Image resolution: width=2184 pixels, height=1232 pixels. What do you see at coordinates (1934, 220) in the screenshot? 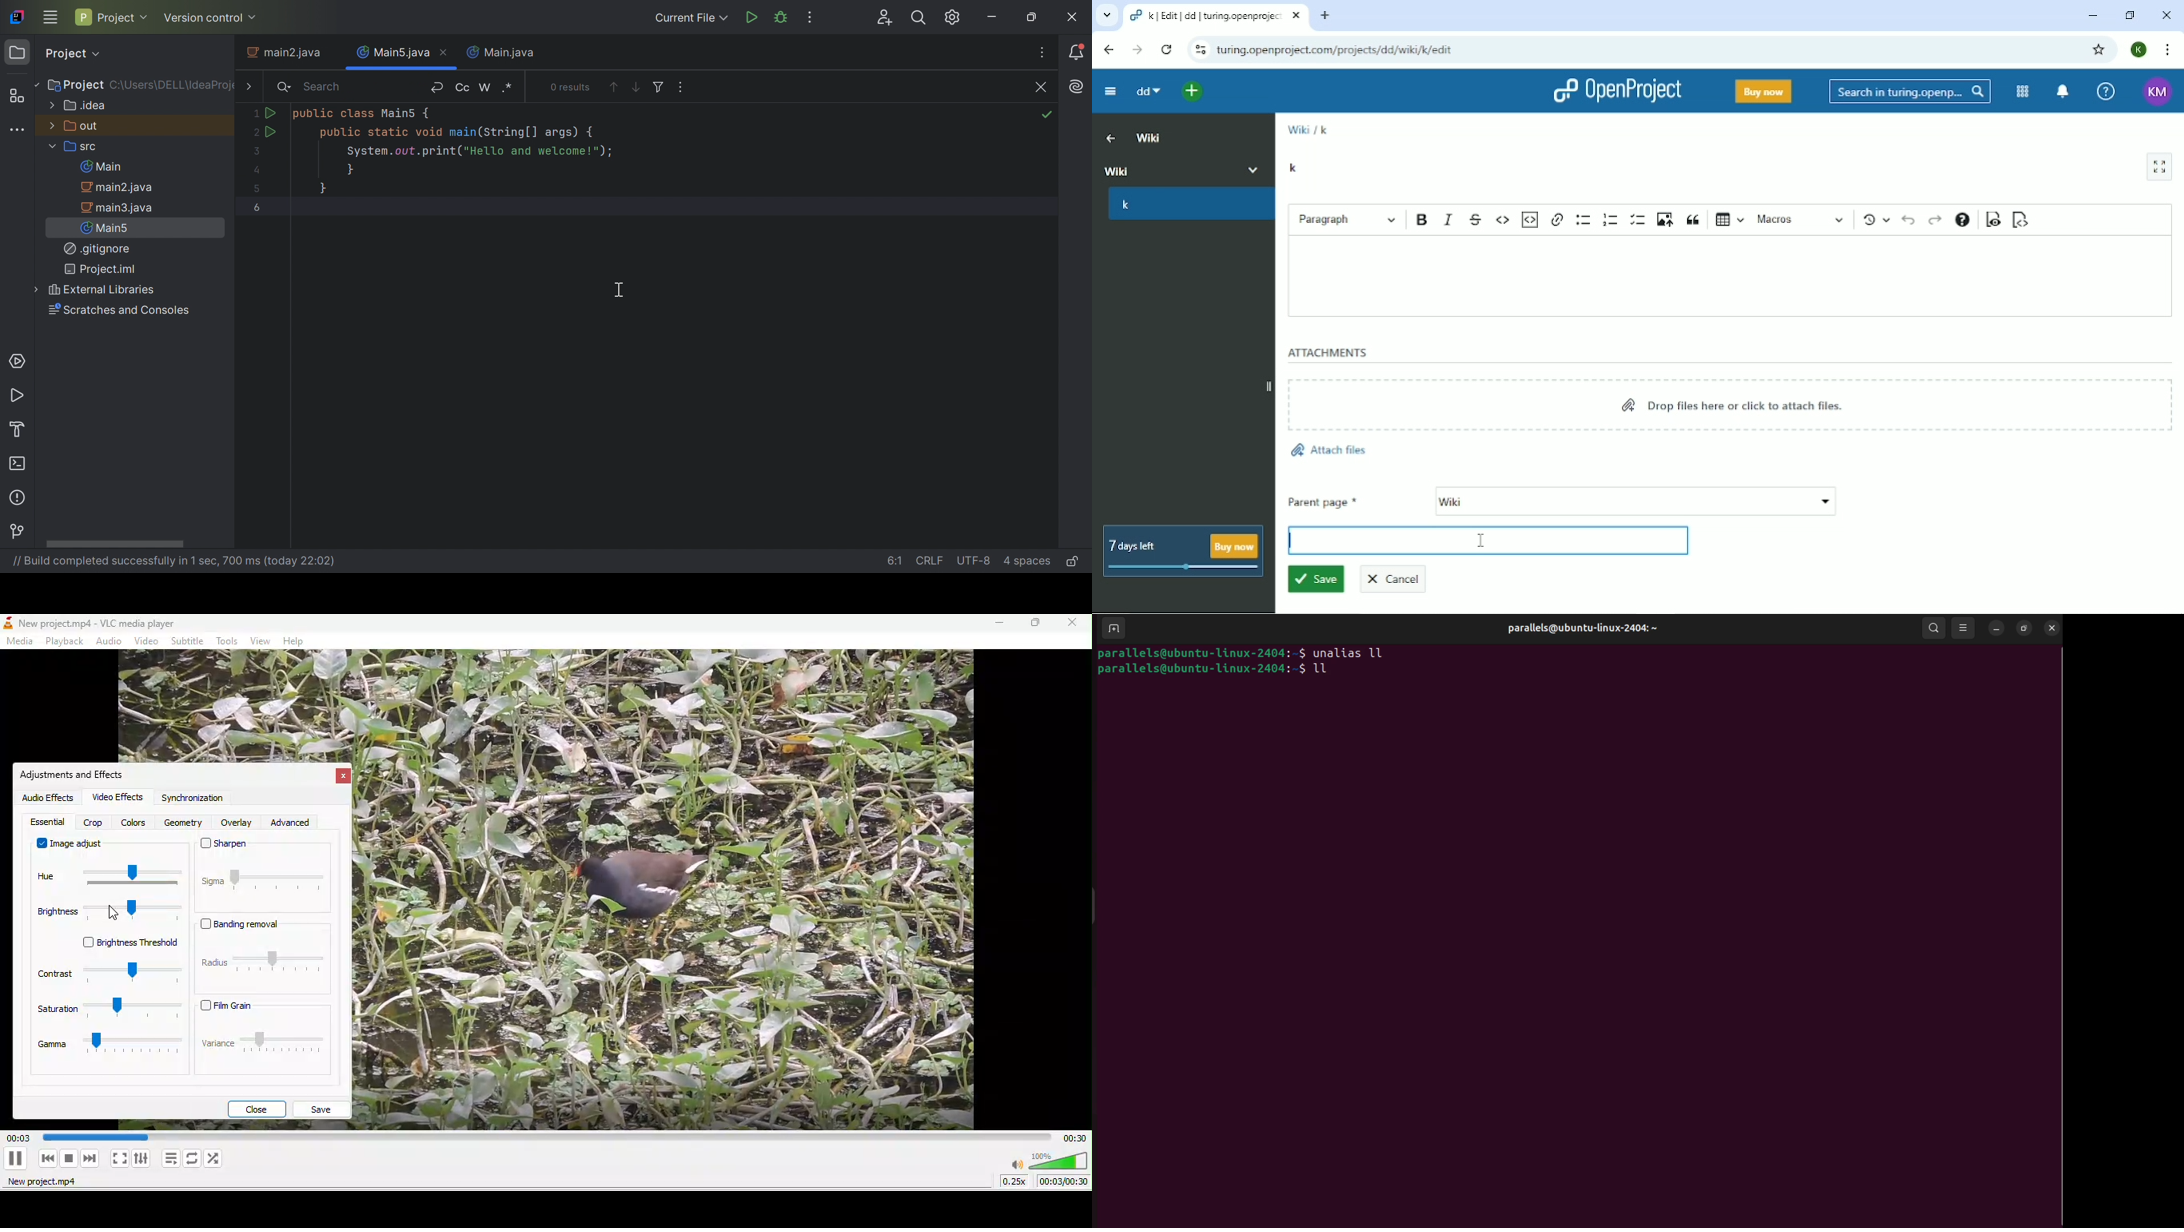
I see `Redo` at bounding box center [1934, 220].